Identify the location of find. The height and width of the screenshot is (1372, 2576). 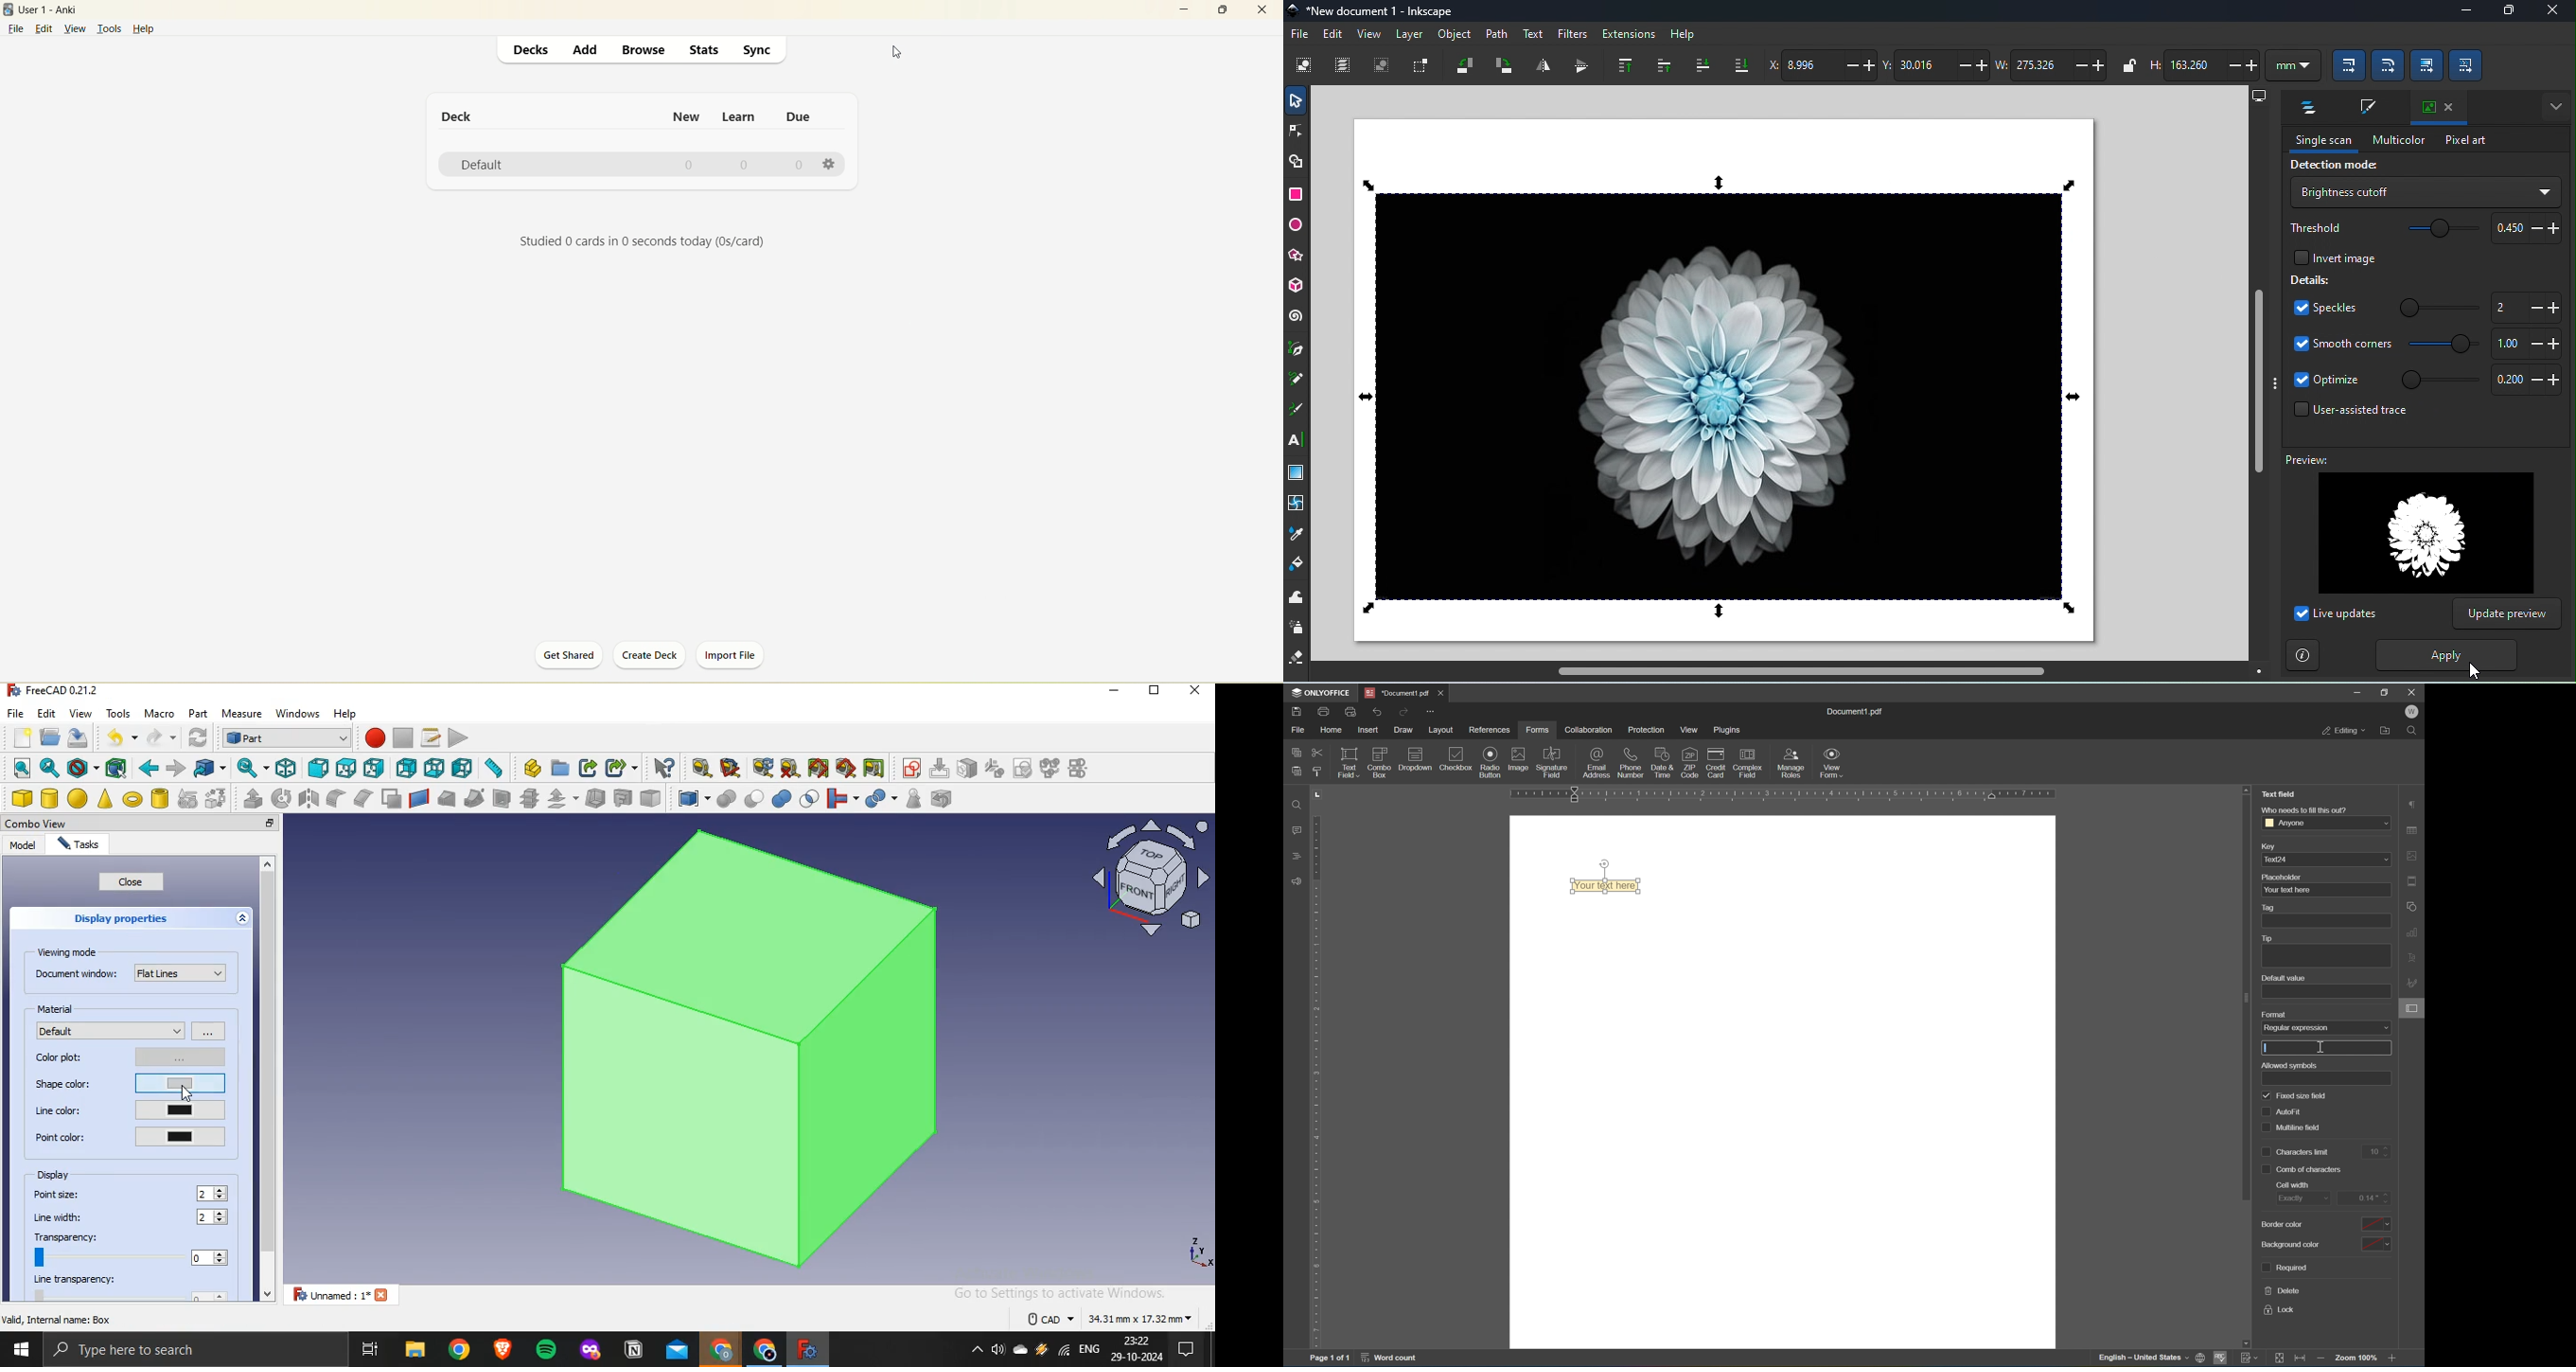
(1296, 804).